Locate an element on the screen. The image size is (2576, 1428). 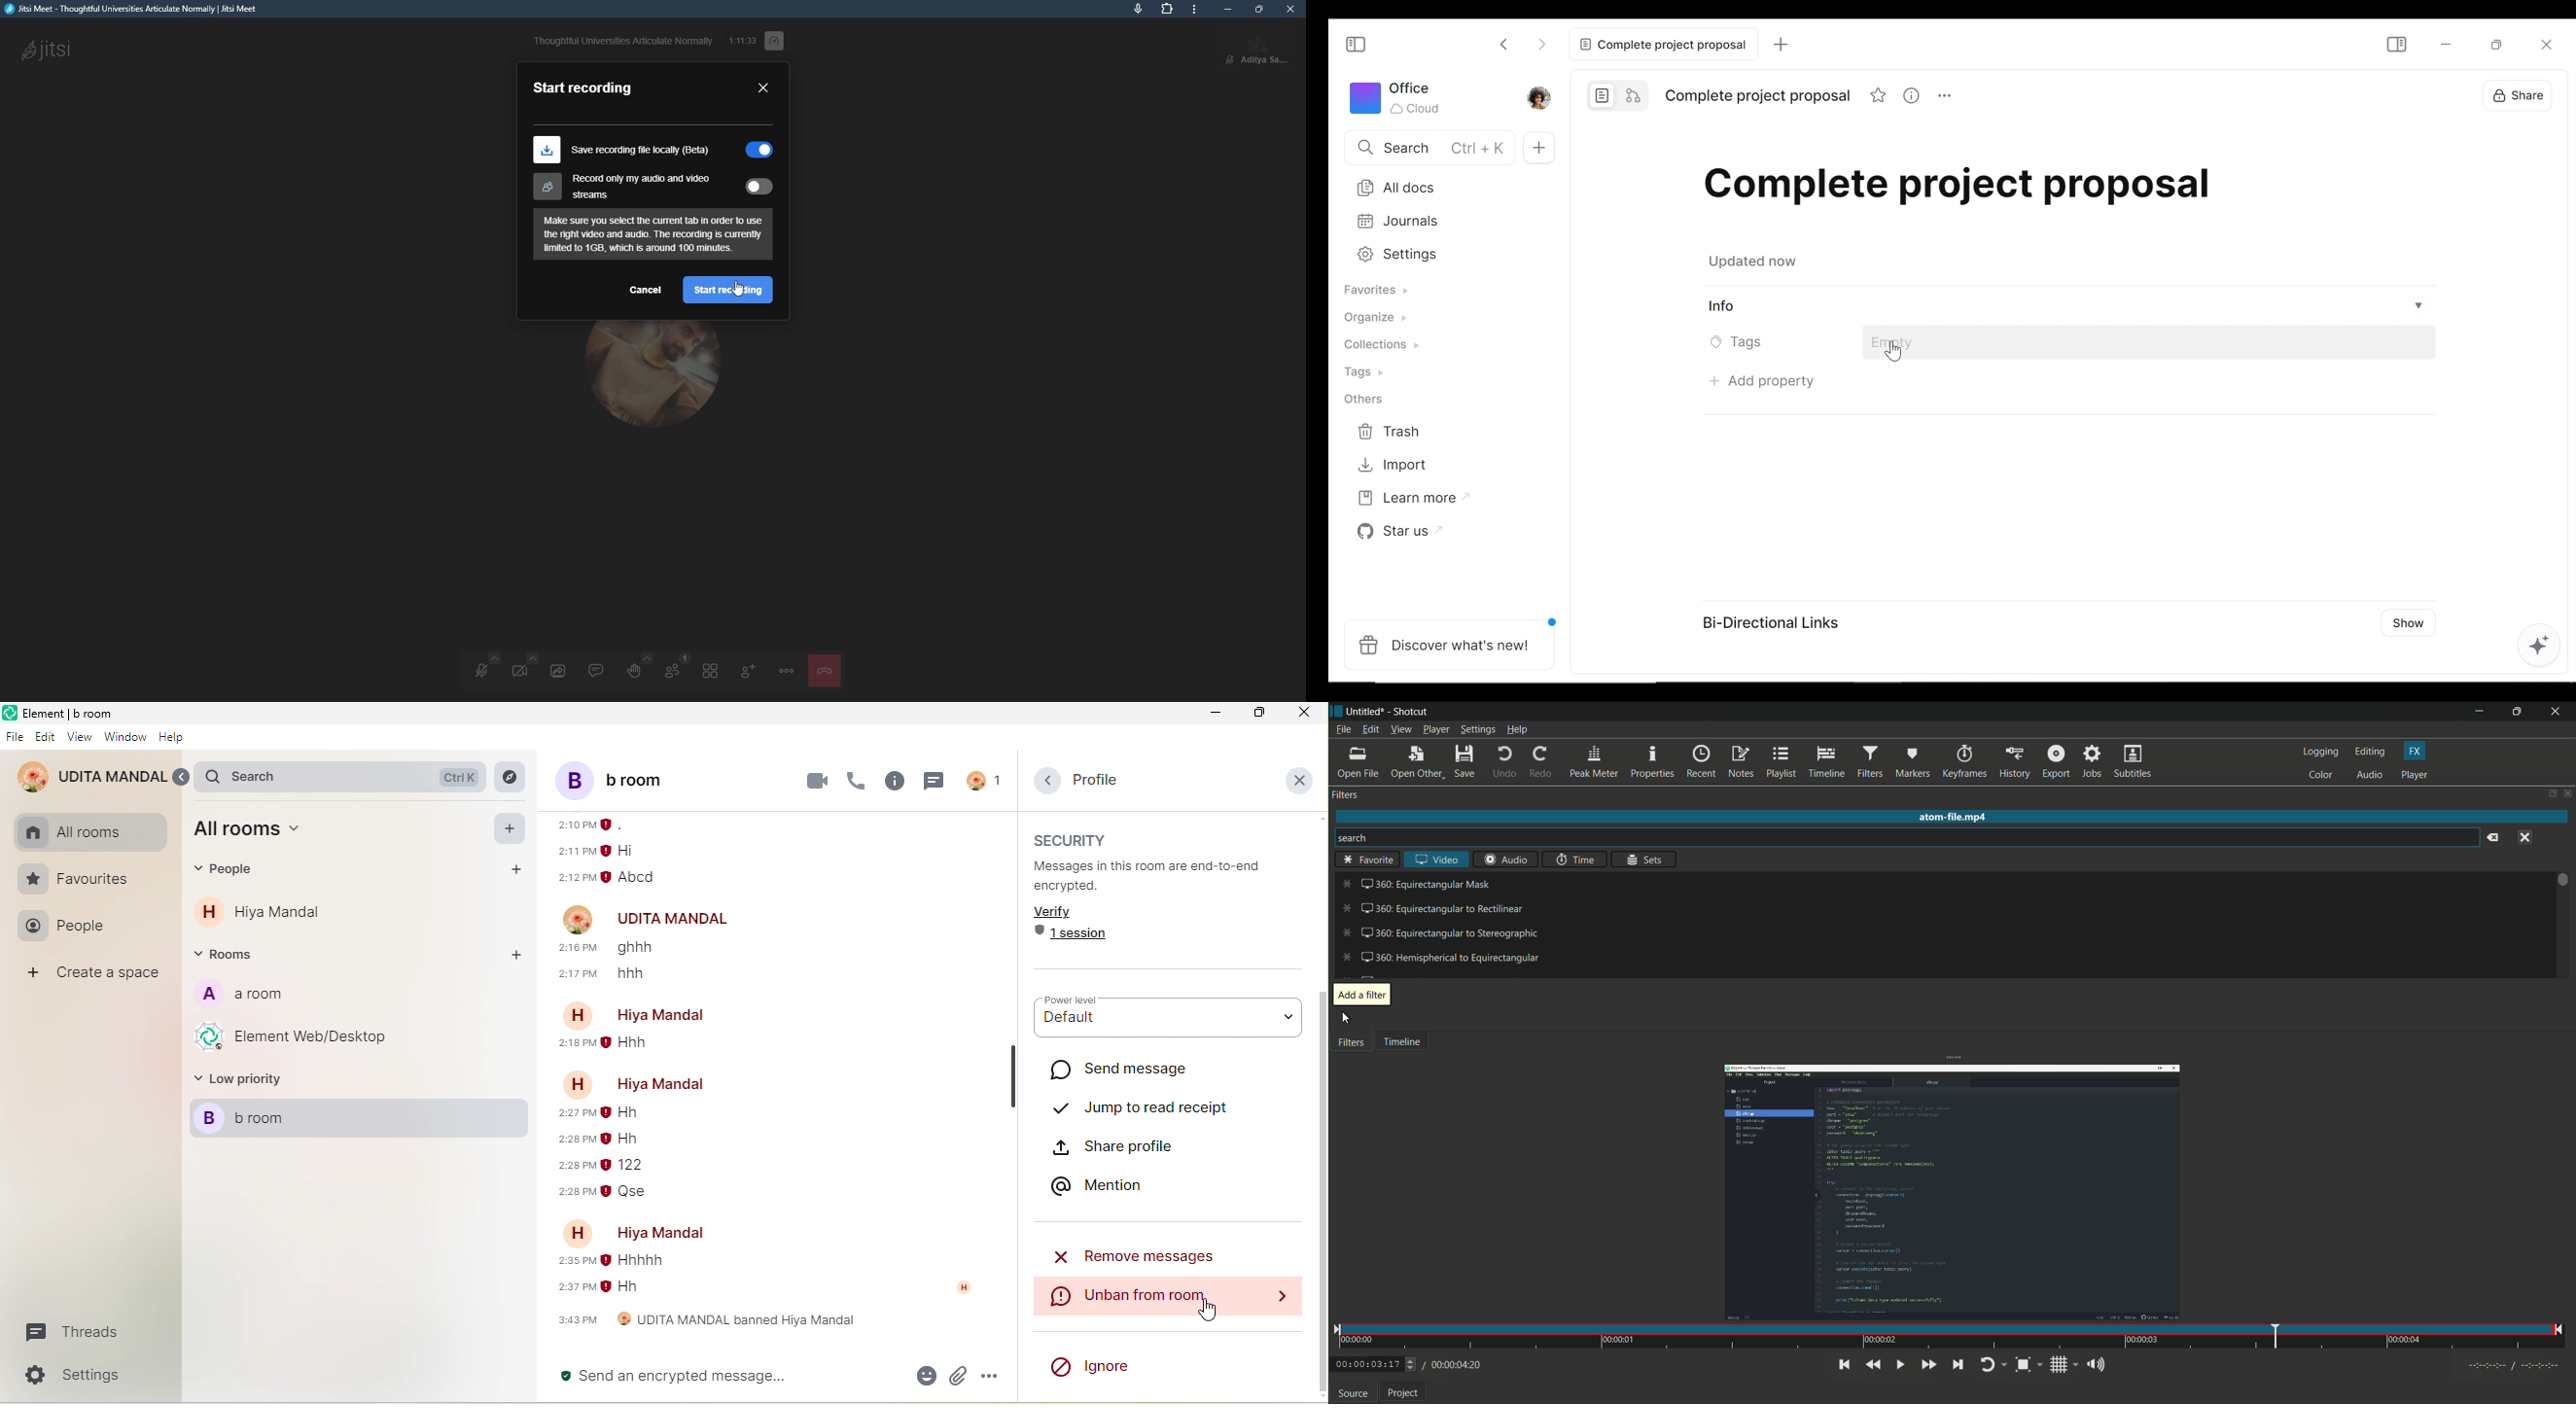
clear search is located at coordinates (2494, 837).